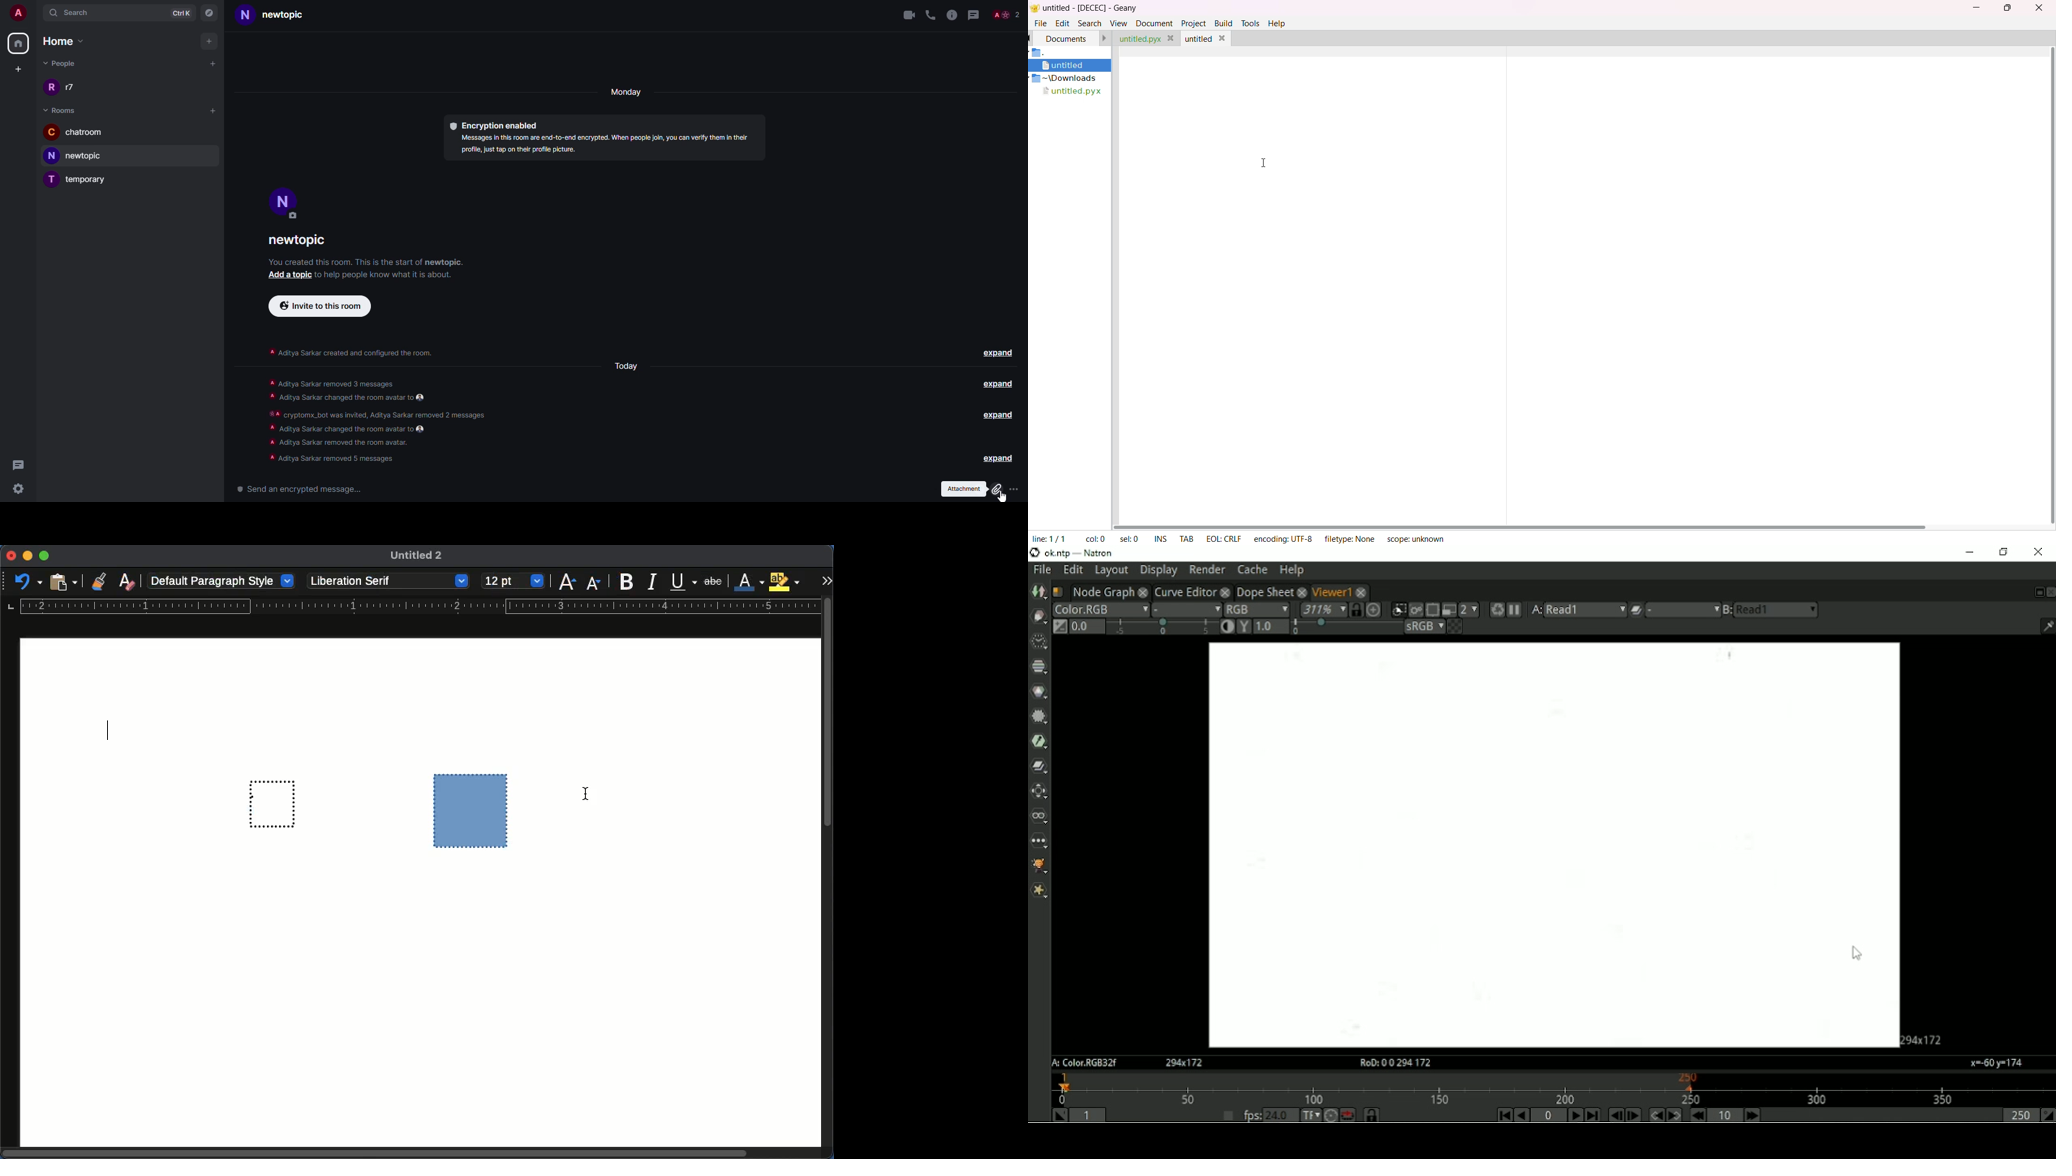 The width and height of the screenshot is (2072, 1176). What do you see at coordinates (28, 556) in the screenshot?
I see `minimize` at bounding box center [28, 556].